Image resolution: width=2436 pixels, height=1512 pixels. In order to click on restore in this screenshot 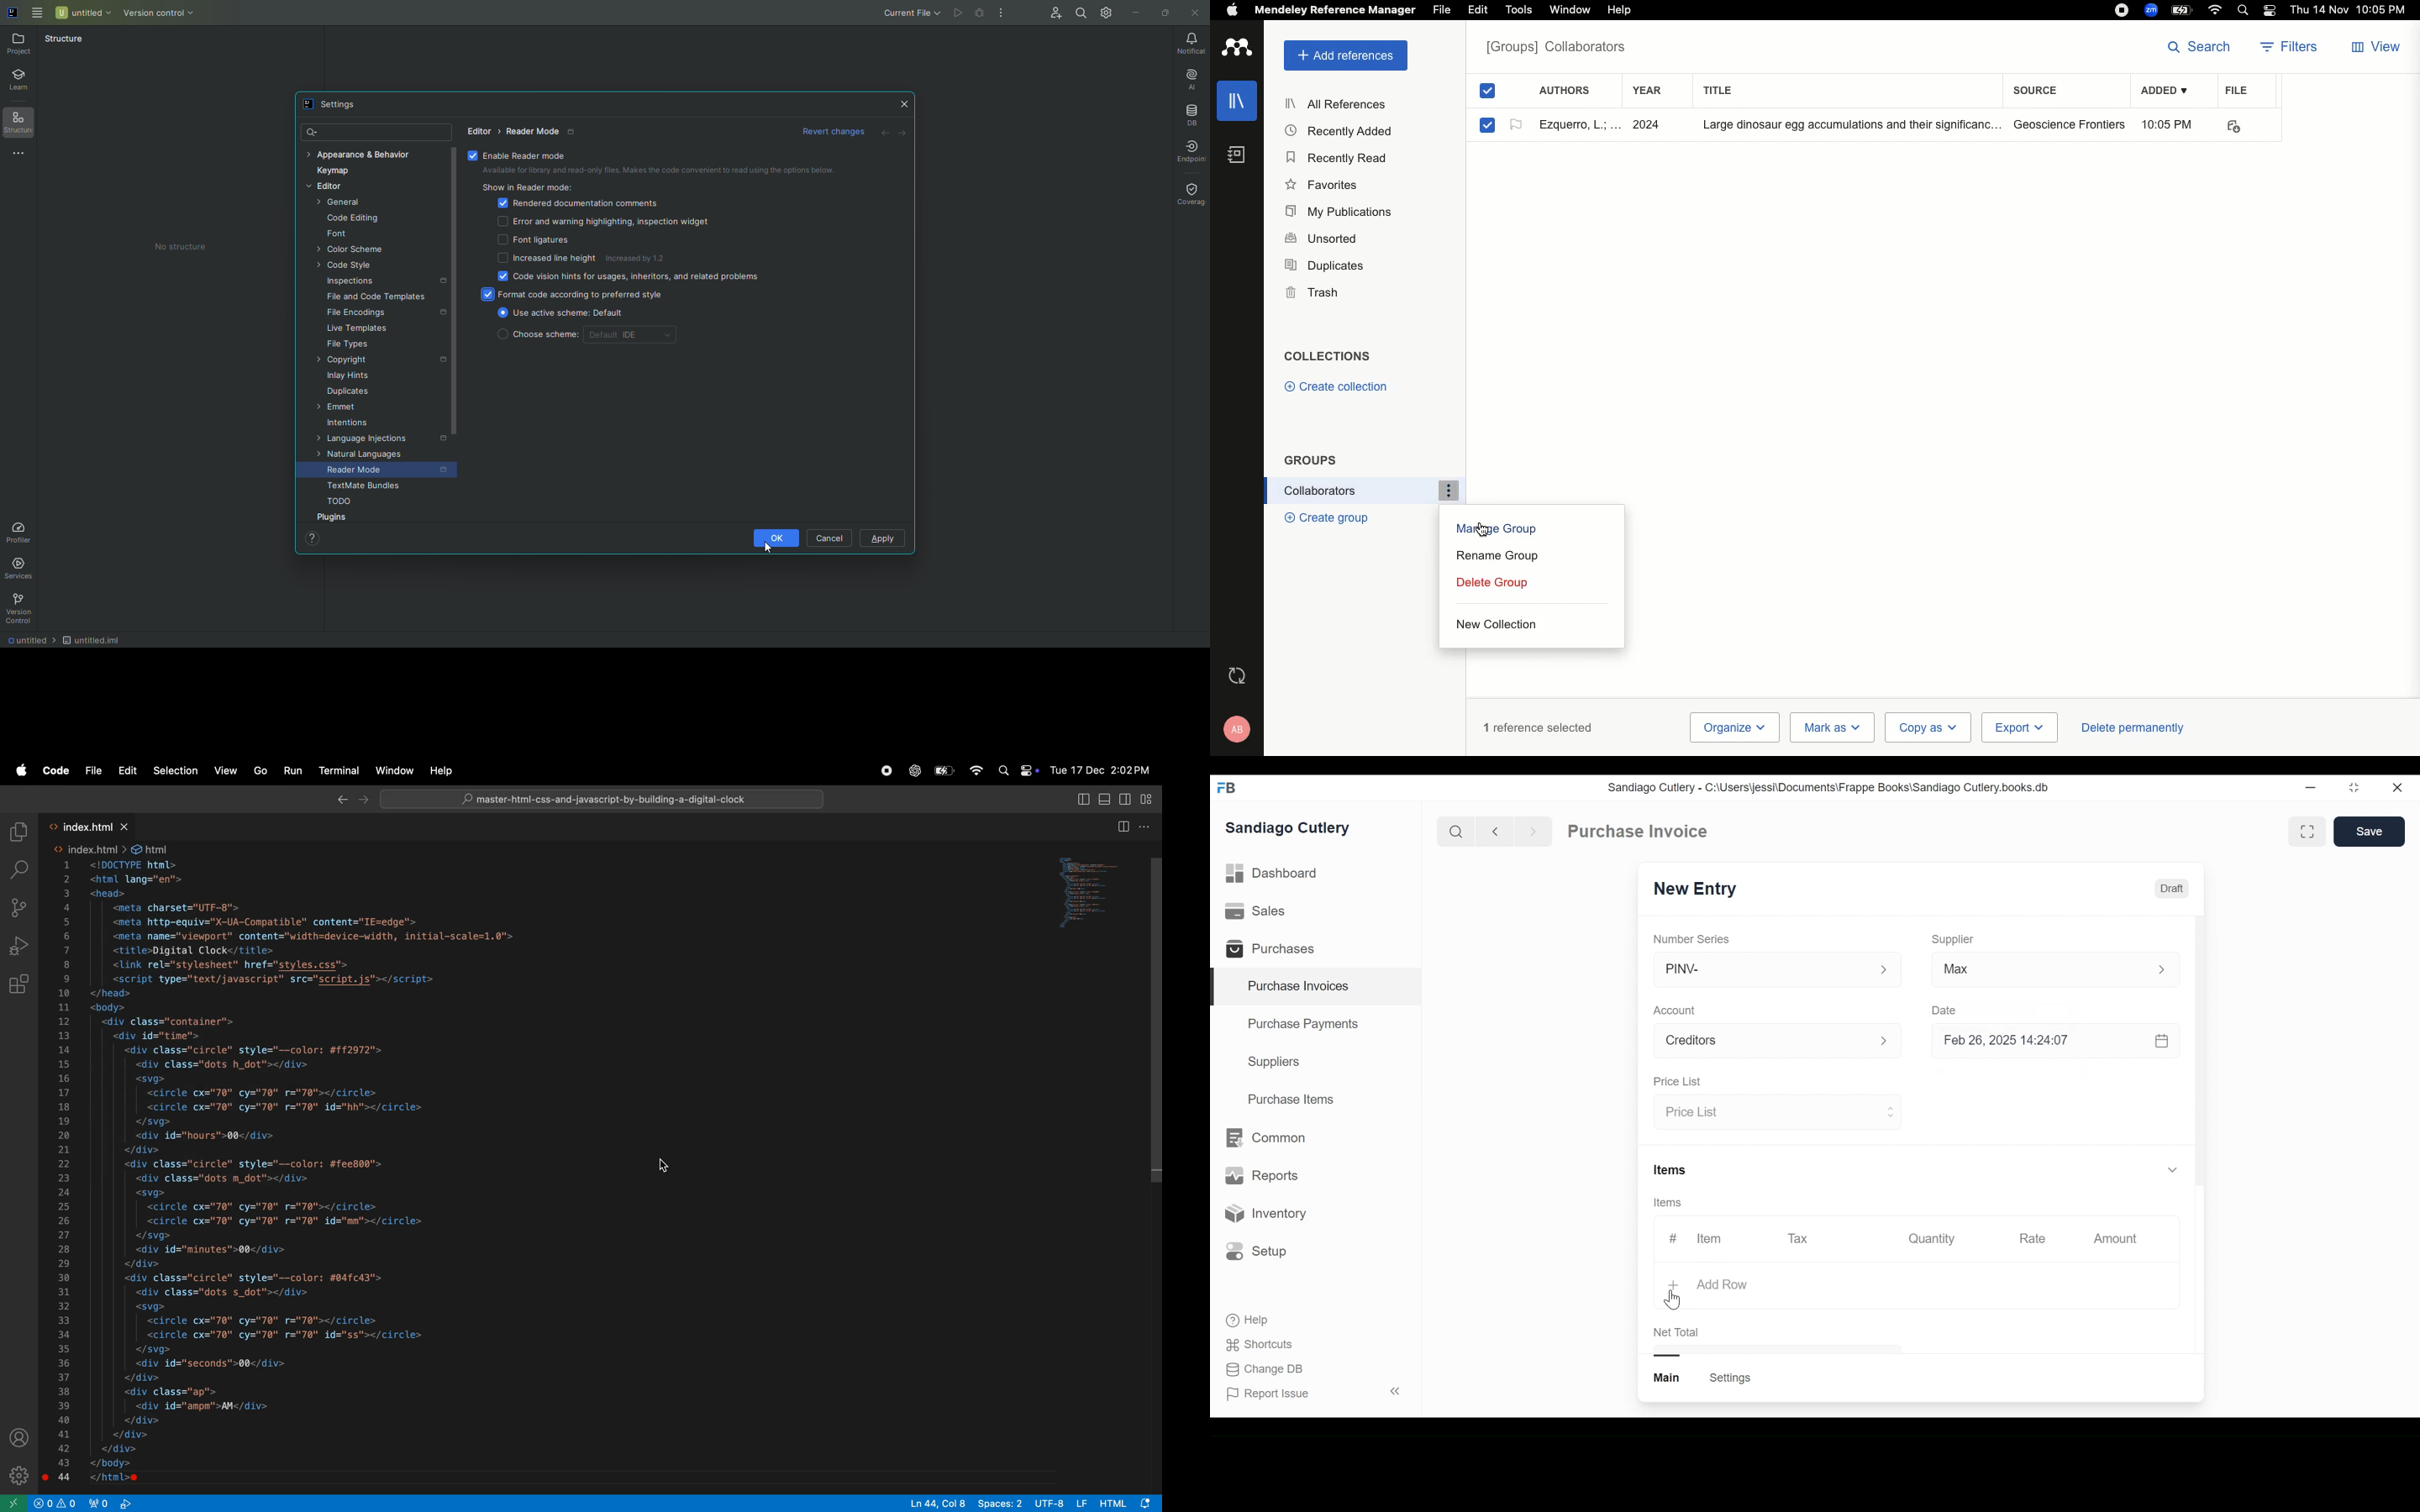, I will do `click(2353, 788)`.